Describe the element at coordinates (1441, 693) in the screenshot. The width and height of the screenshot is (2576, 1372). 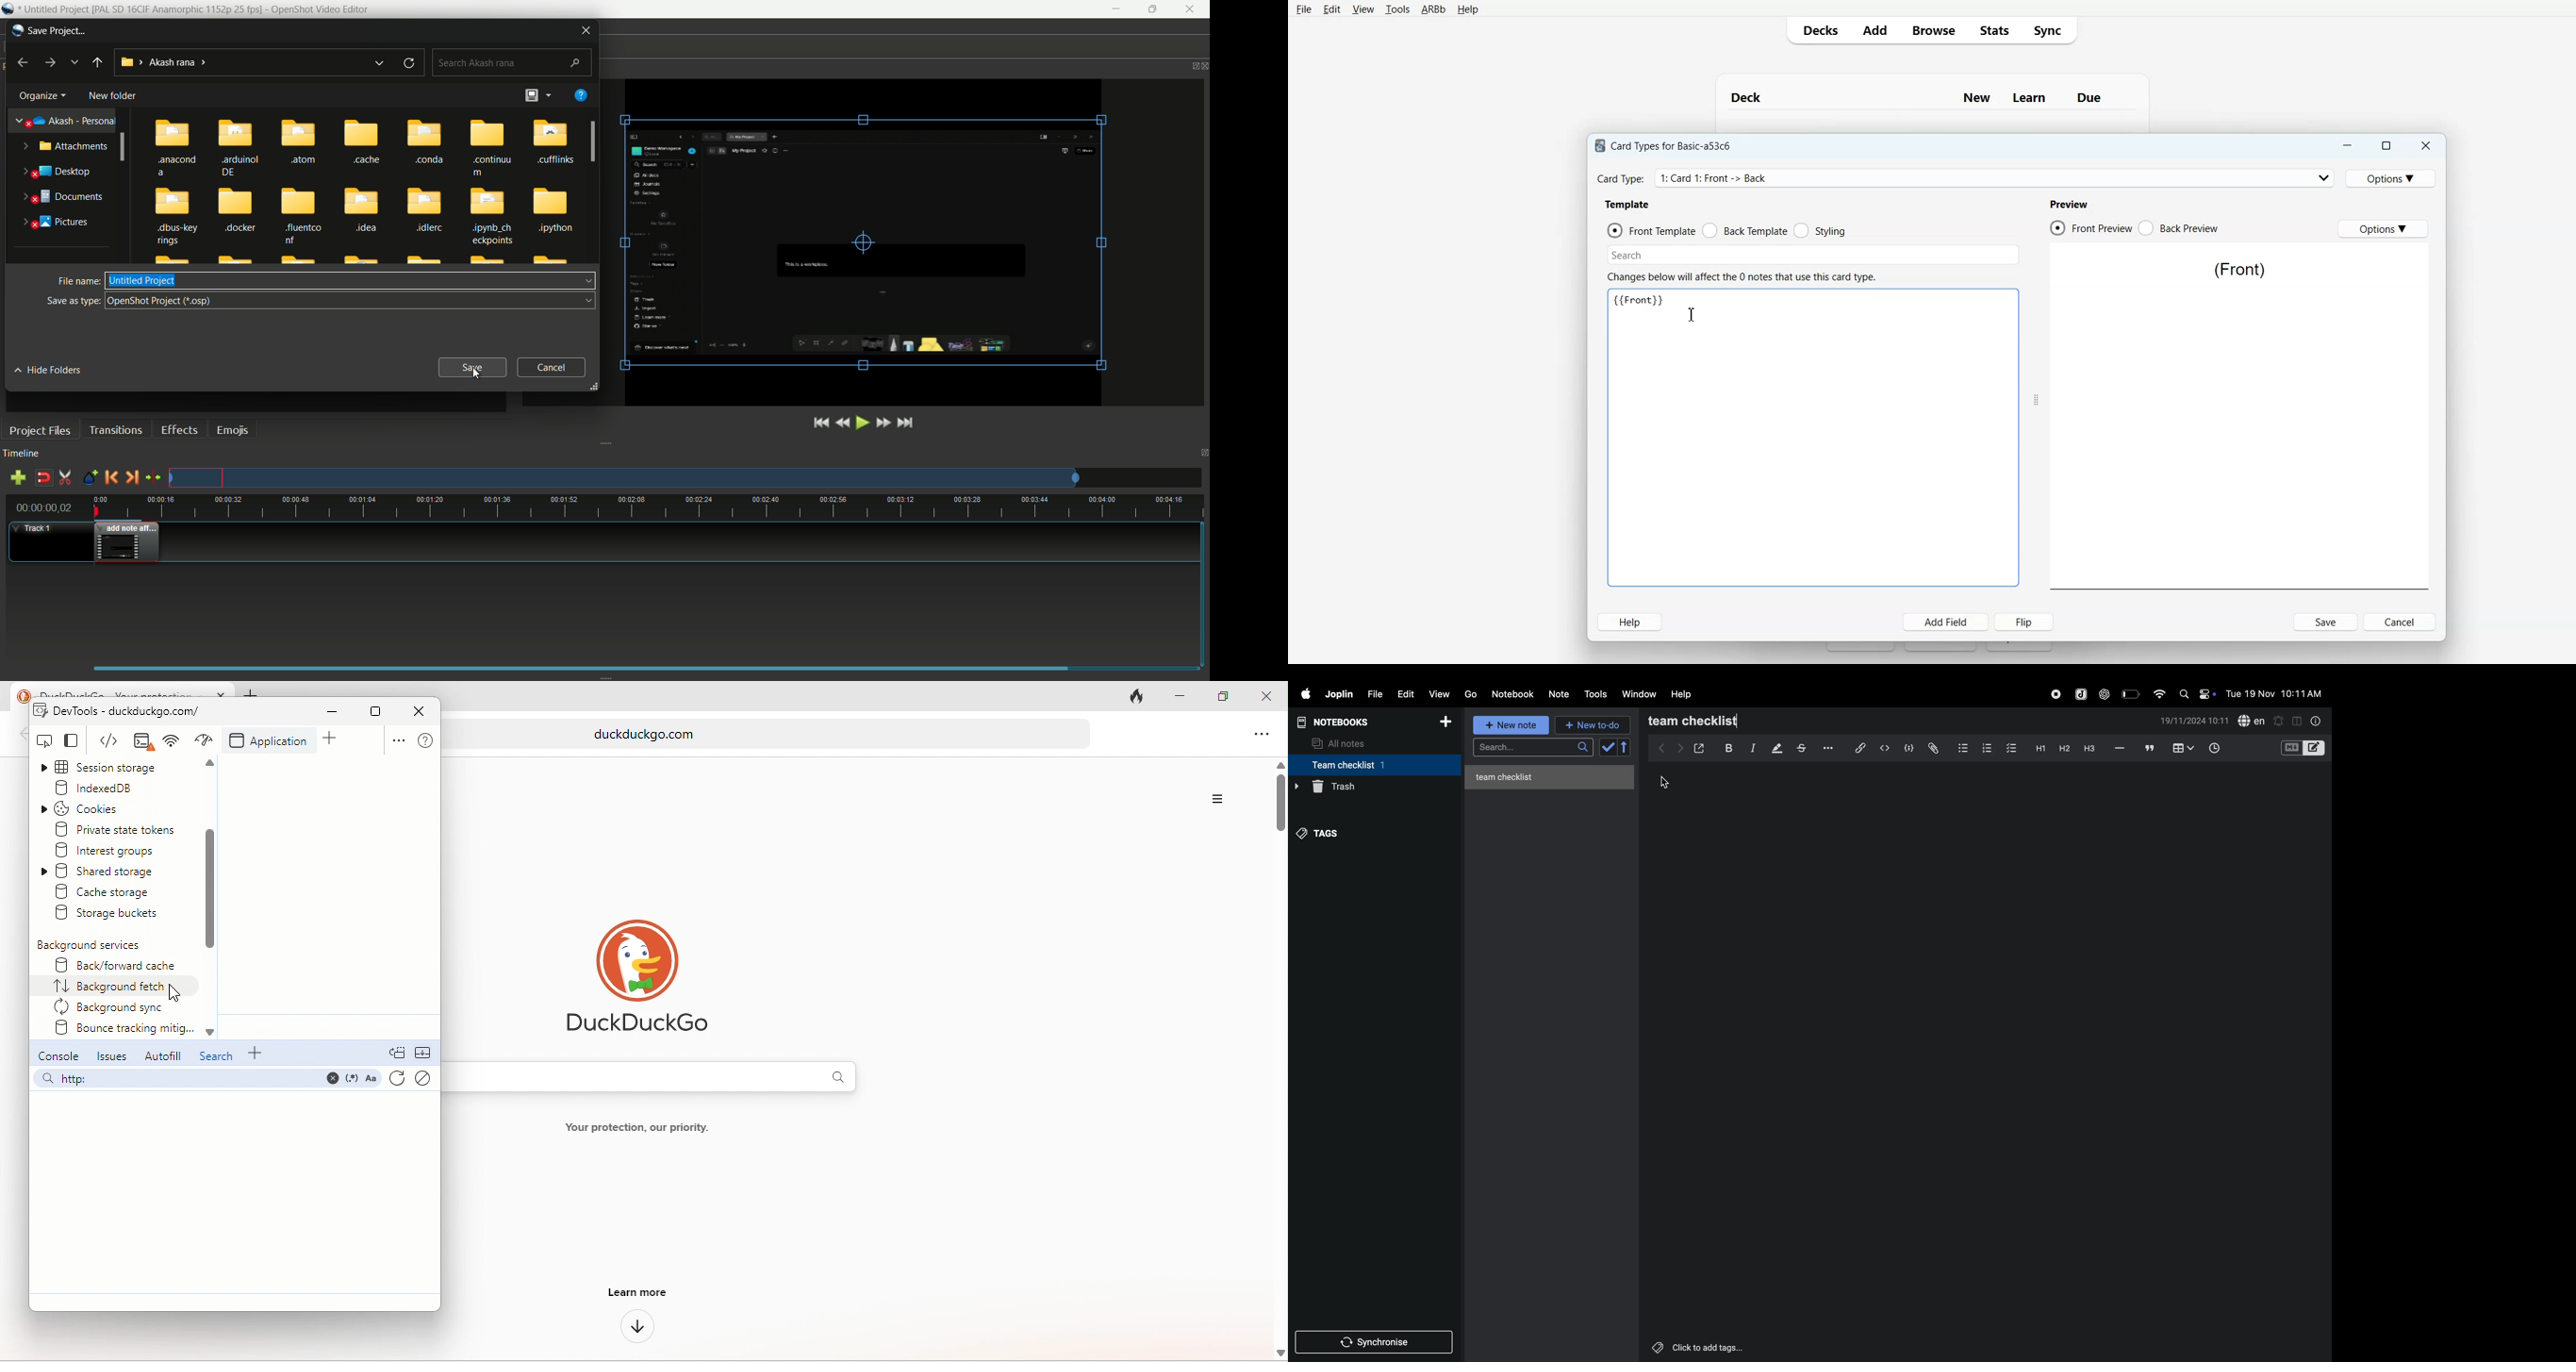
I see `view` at that location.